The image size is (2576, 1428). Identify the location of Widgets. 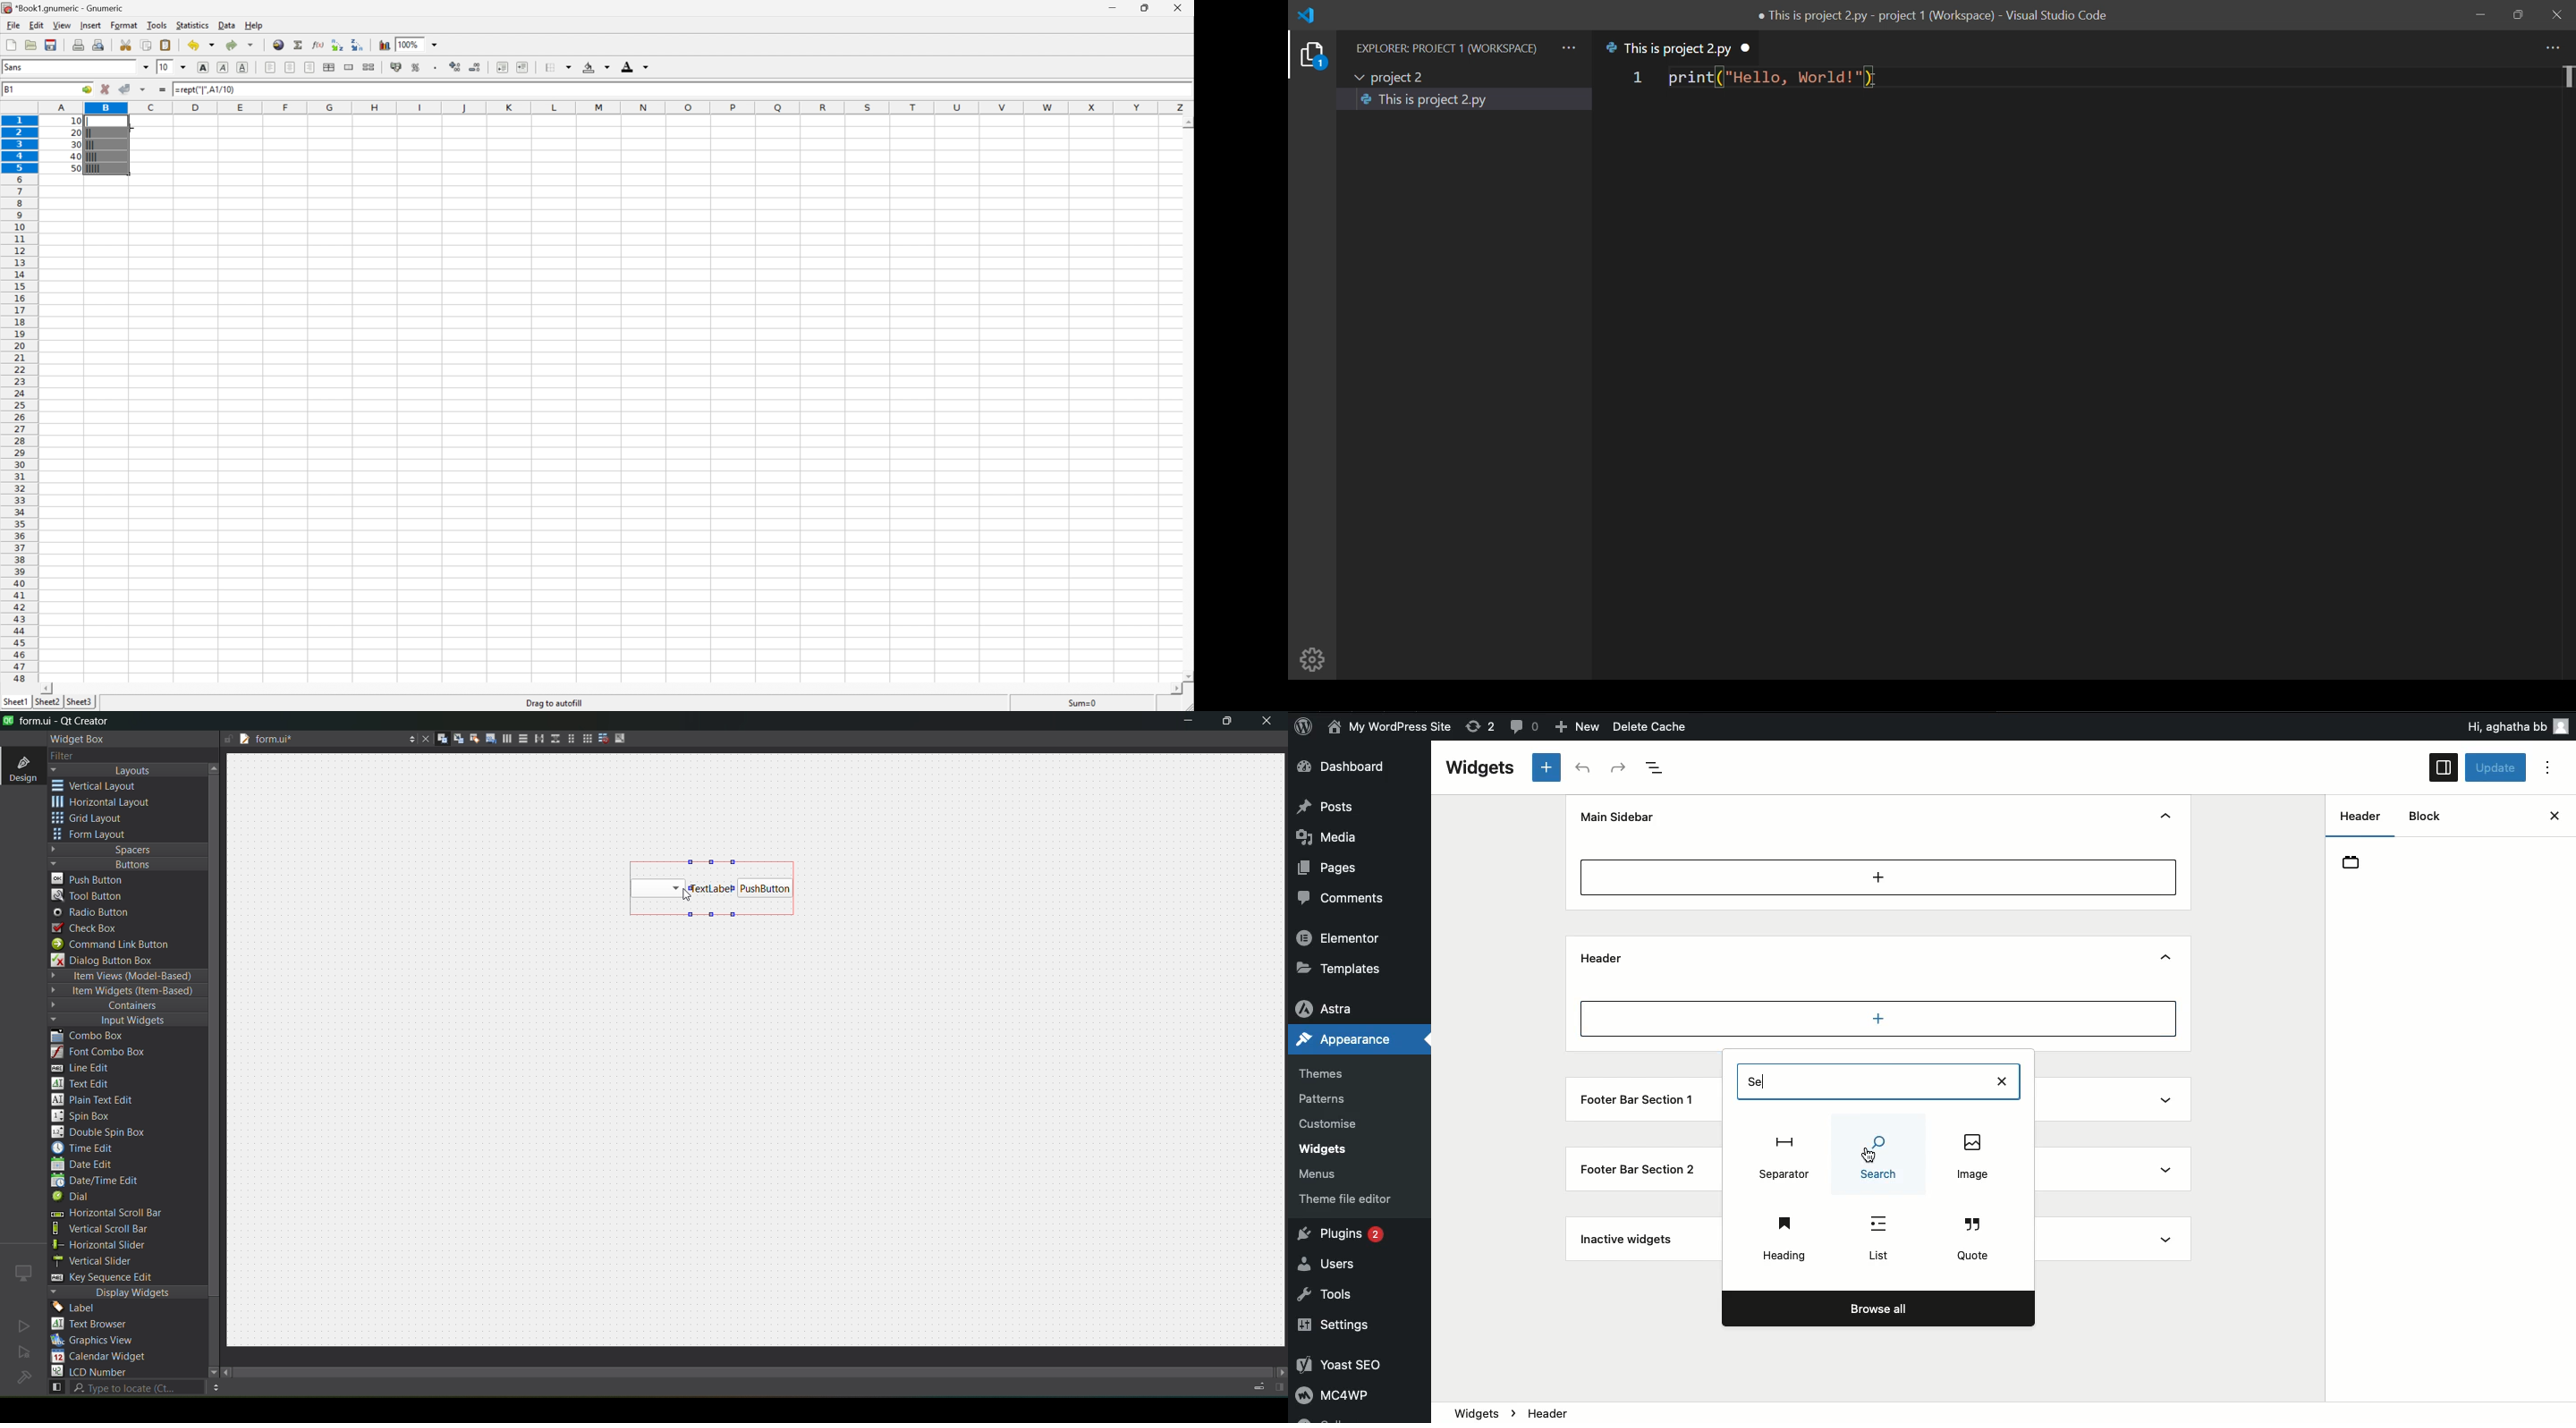
(1324, 1149).